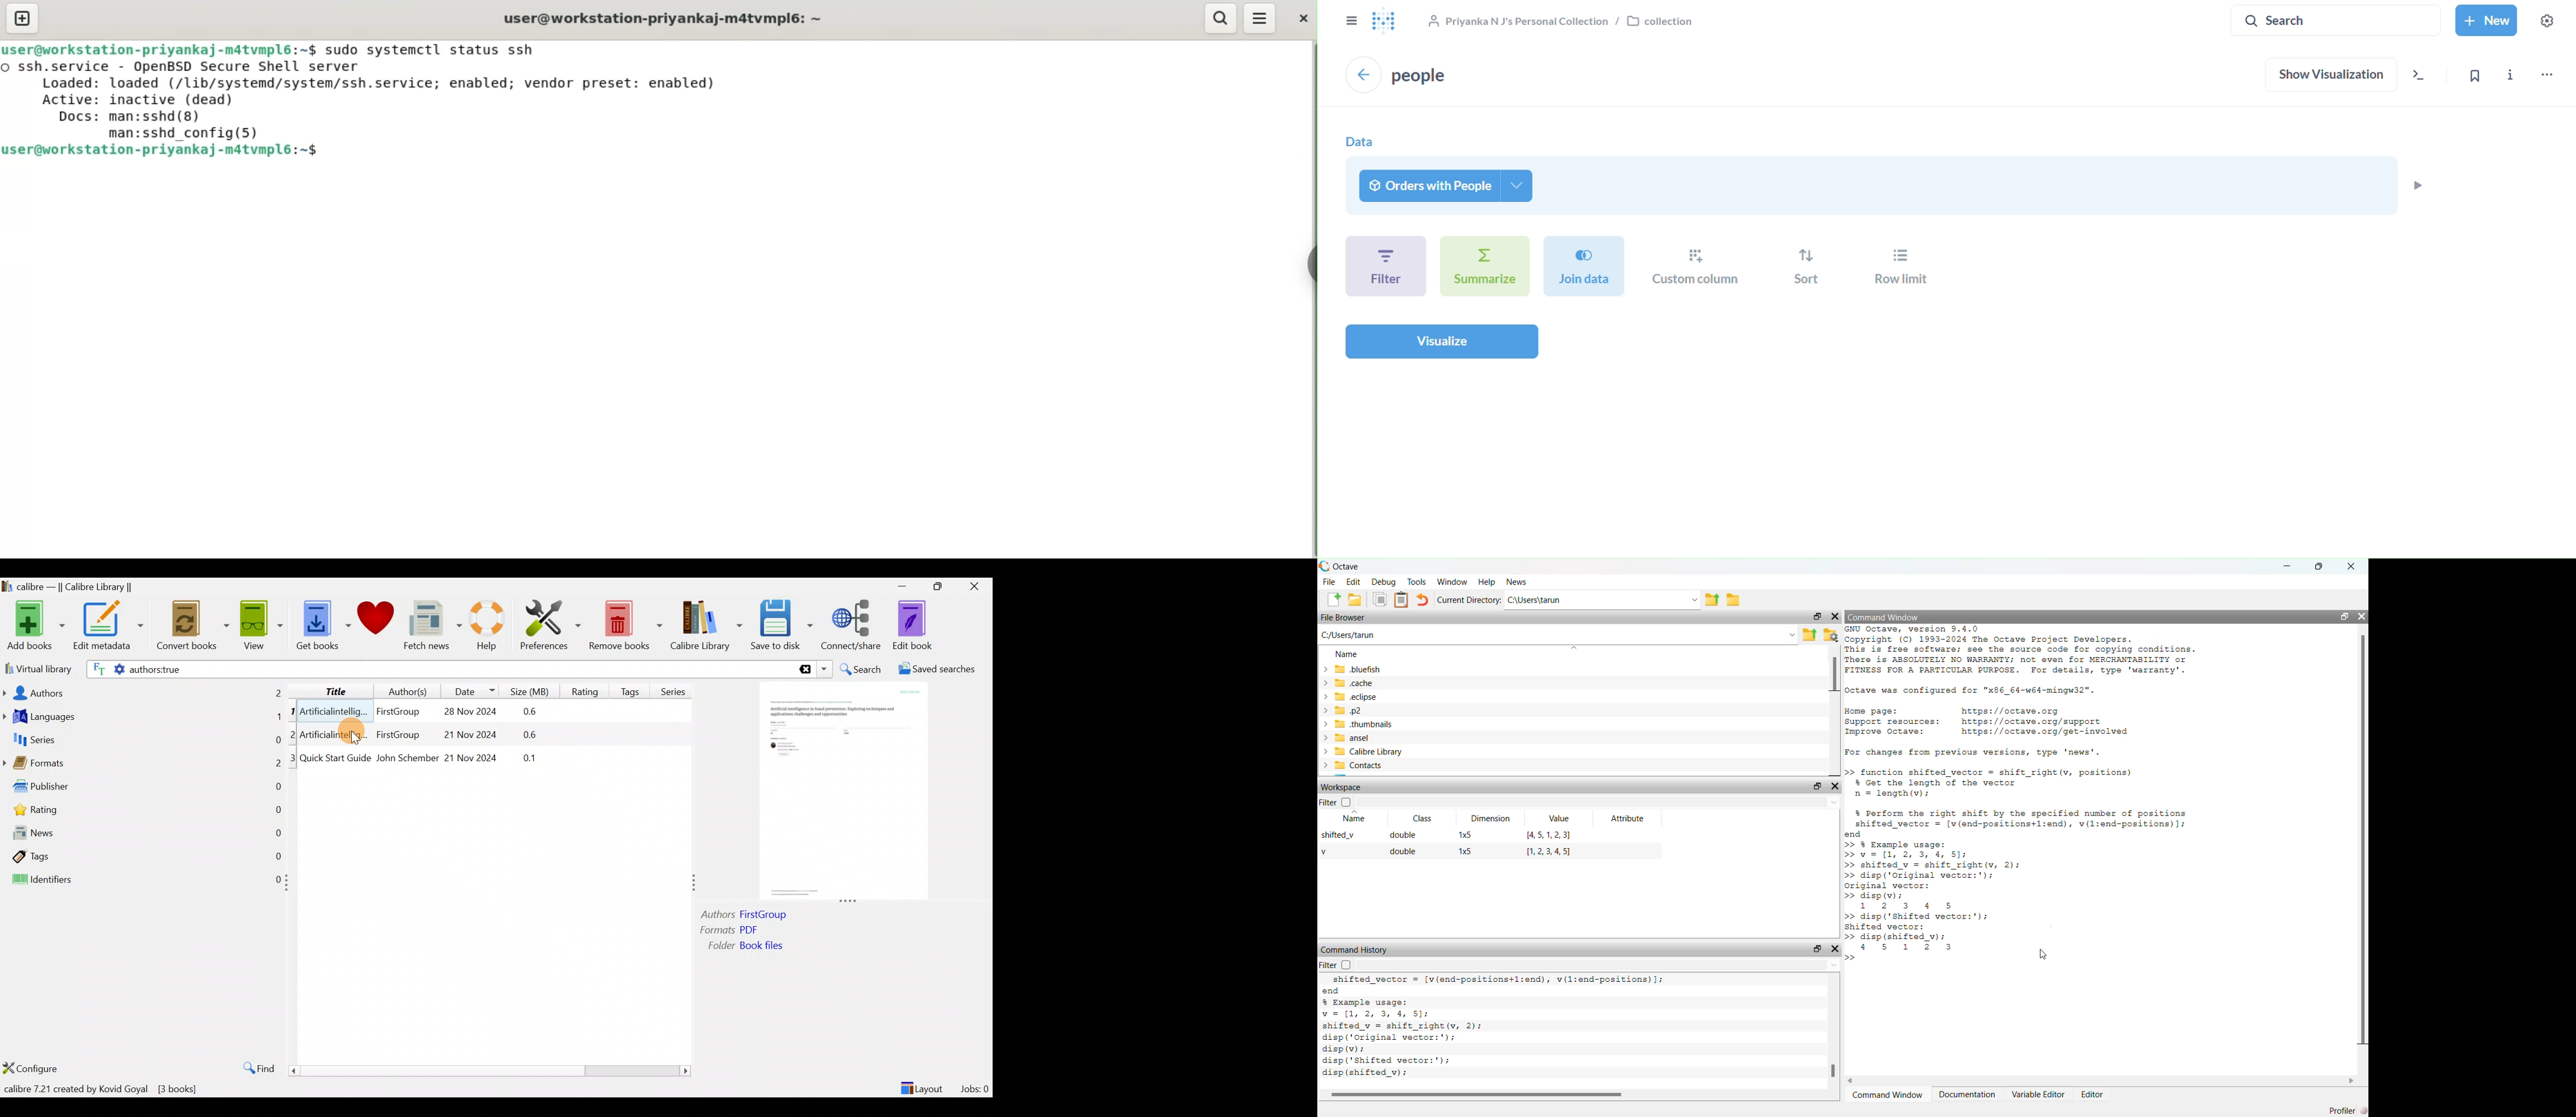  I want to click on debug, so click(1385, 583).